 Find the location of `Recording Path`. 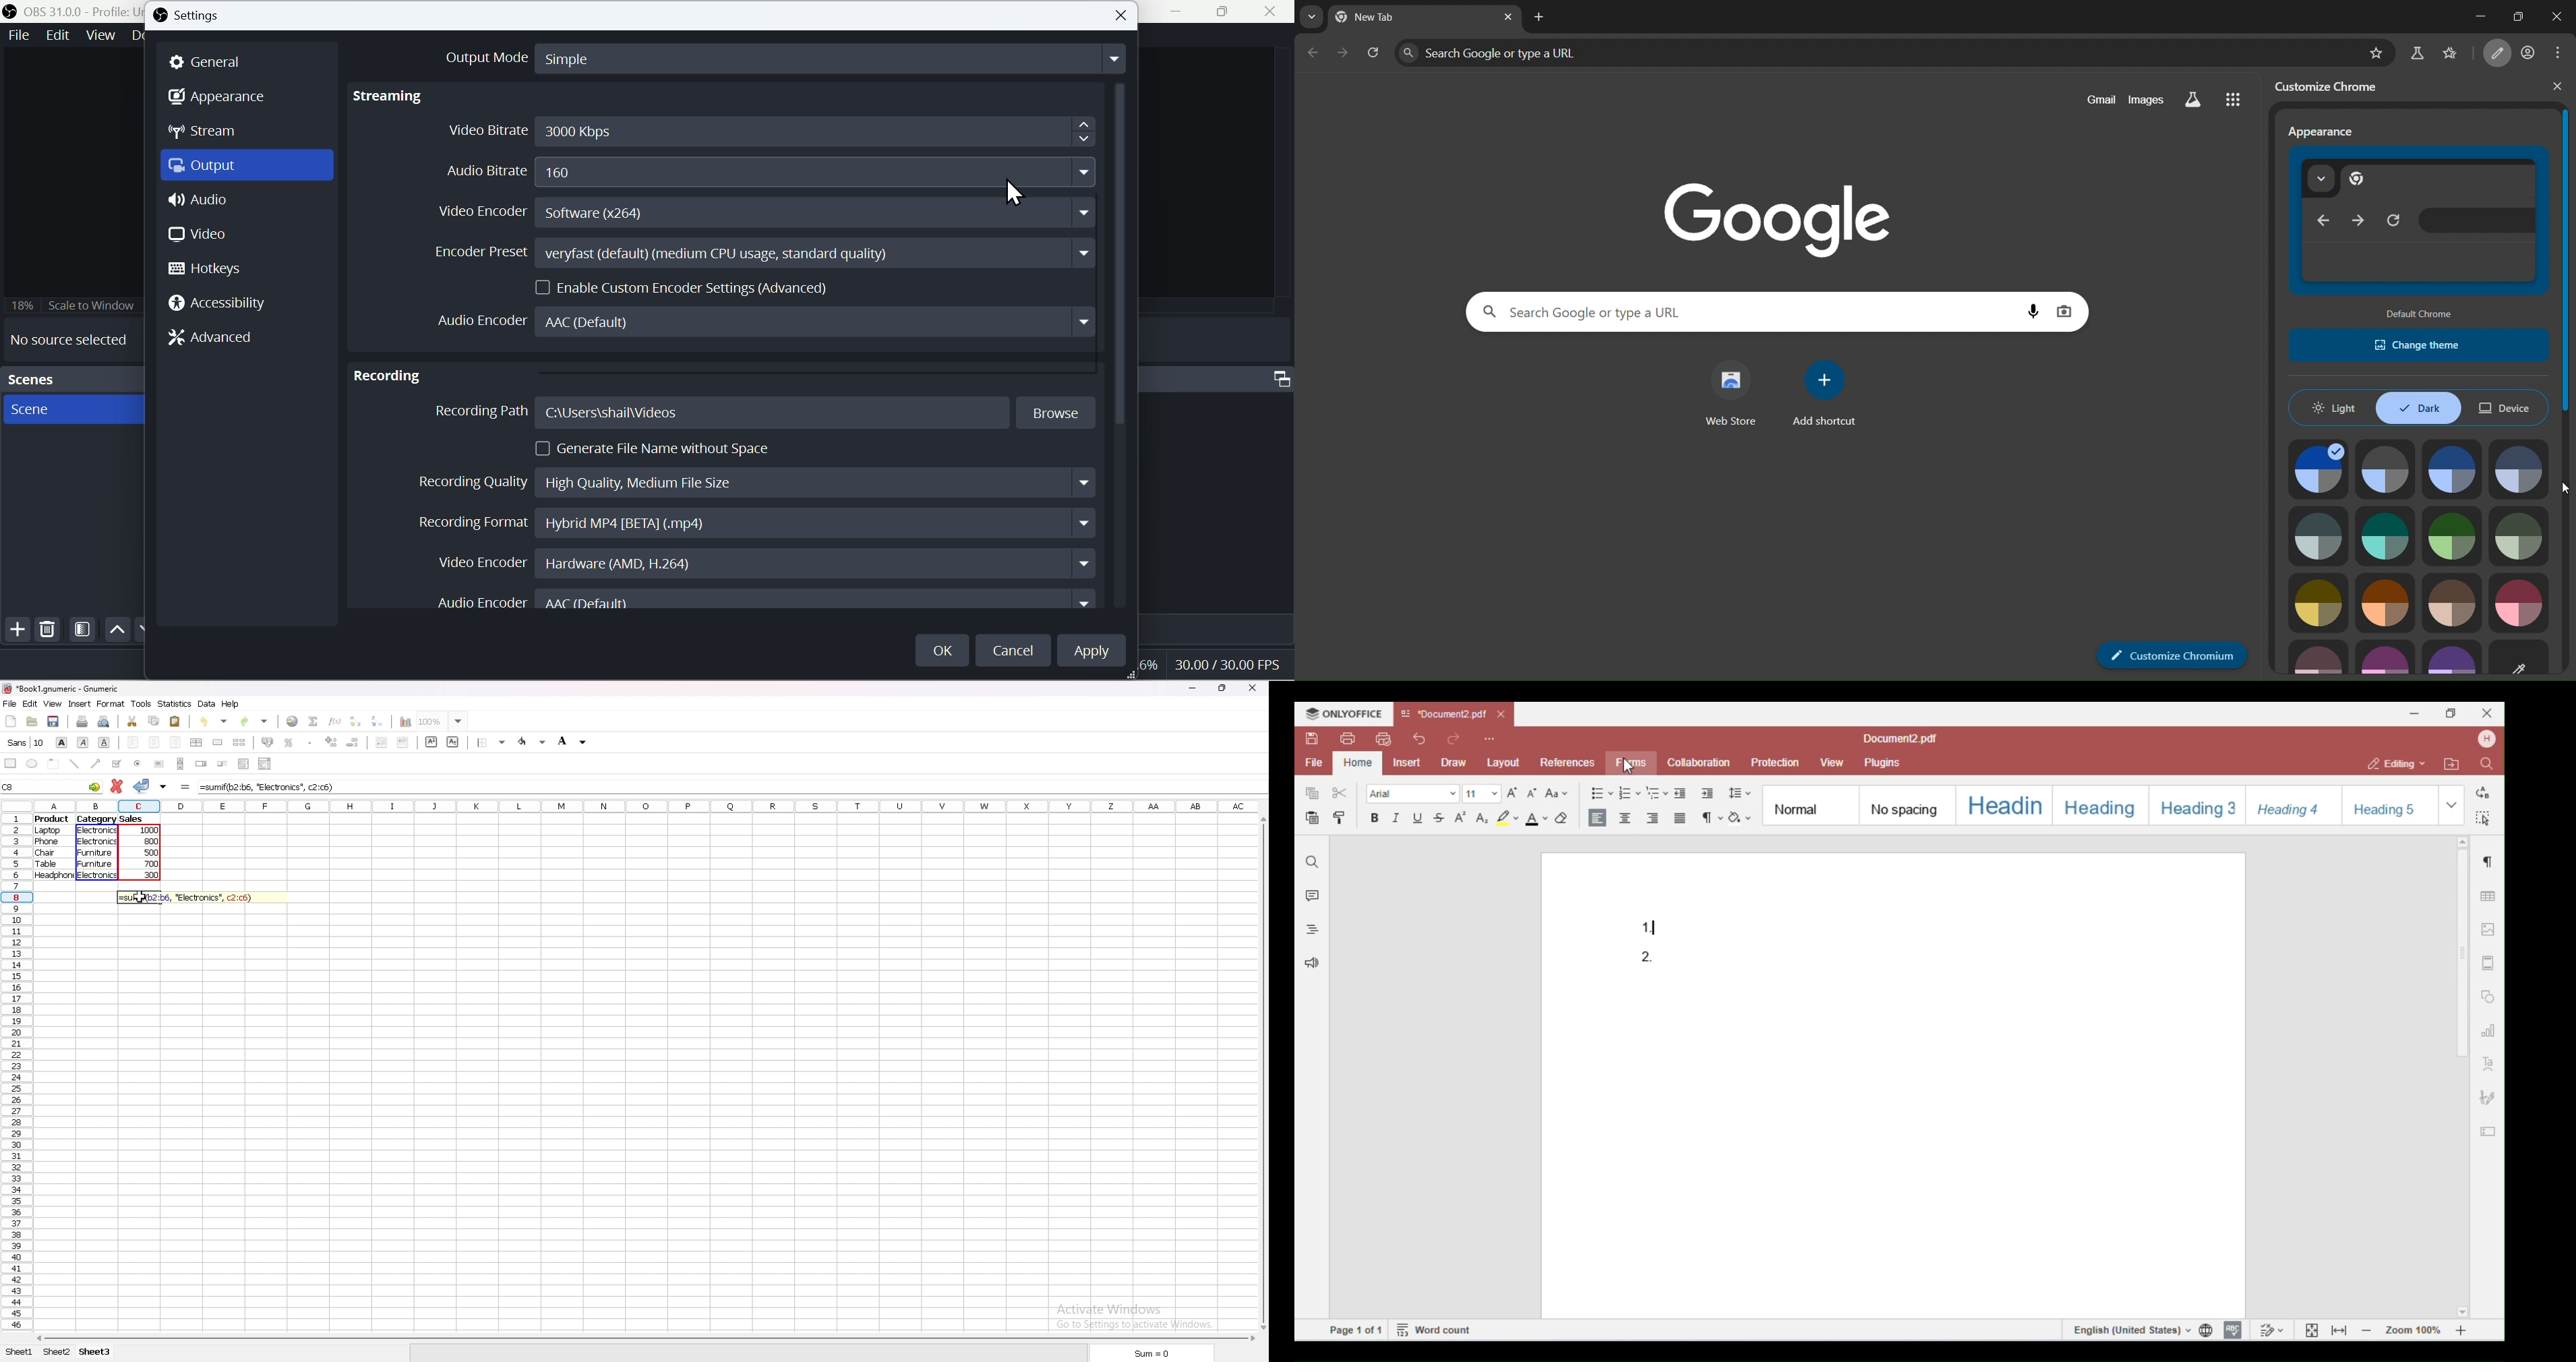

Recording Path is located at coordinates (765, 413).